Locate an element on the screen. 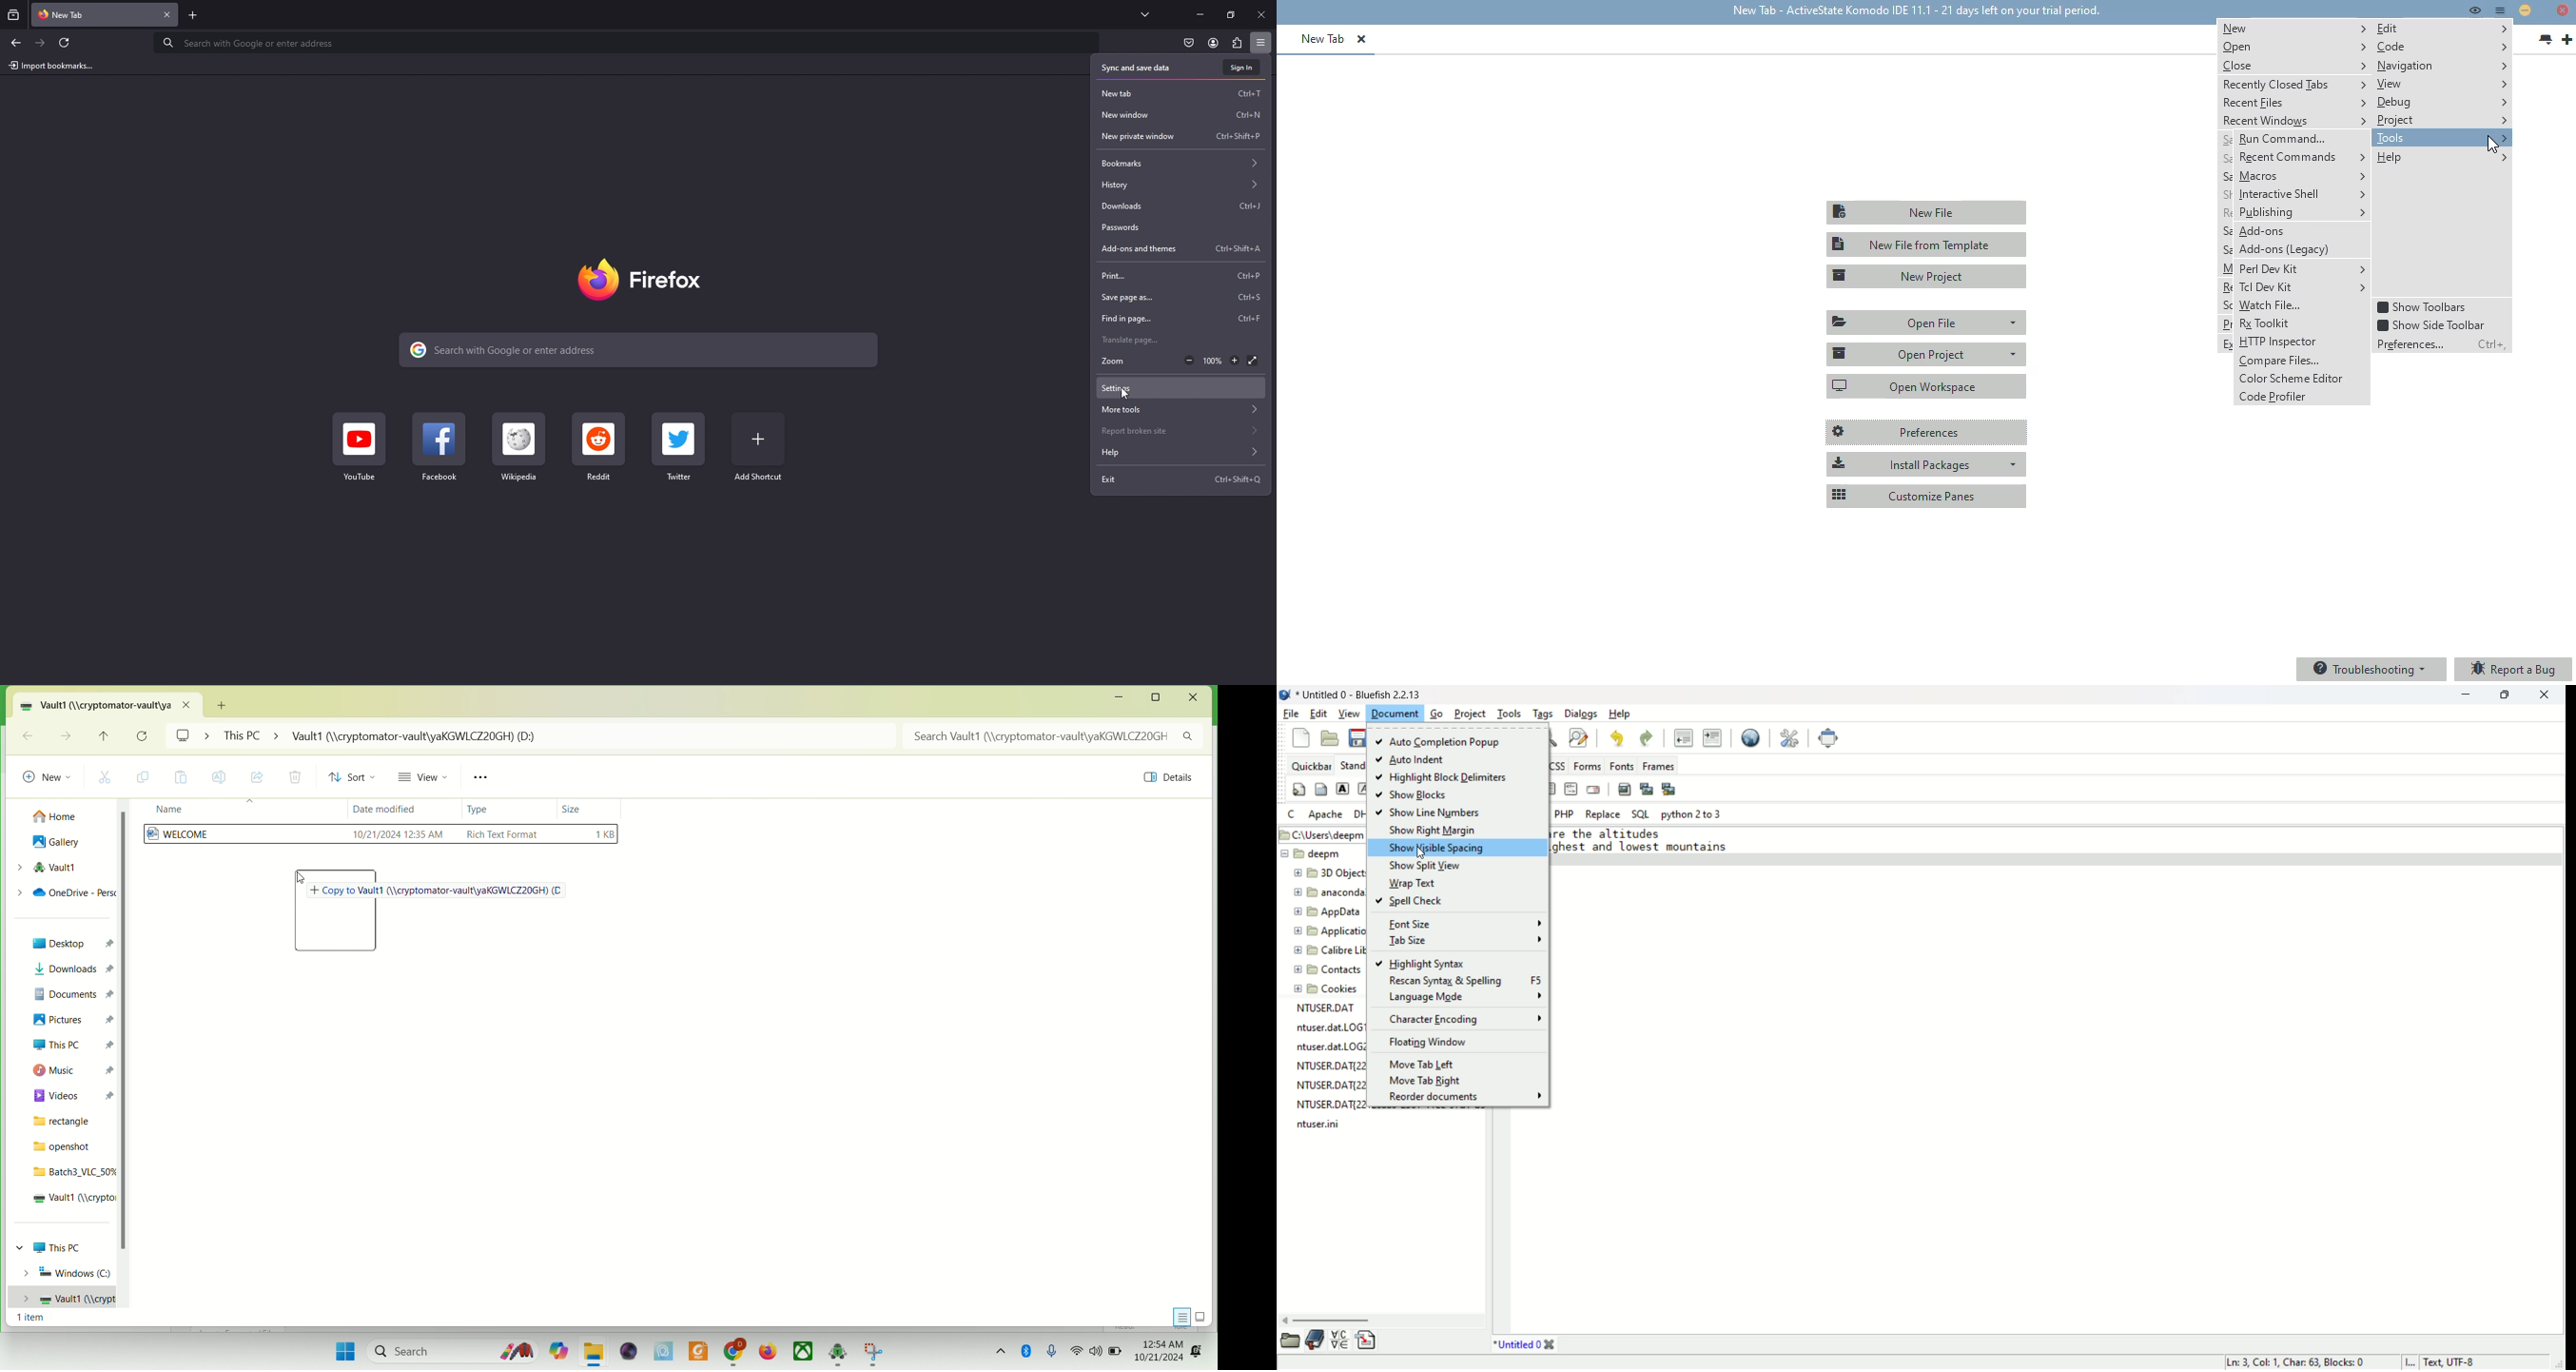 This screenshot has height=1372, width=2576. new private window is located at coordinates (1184, 136).